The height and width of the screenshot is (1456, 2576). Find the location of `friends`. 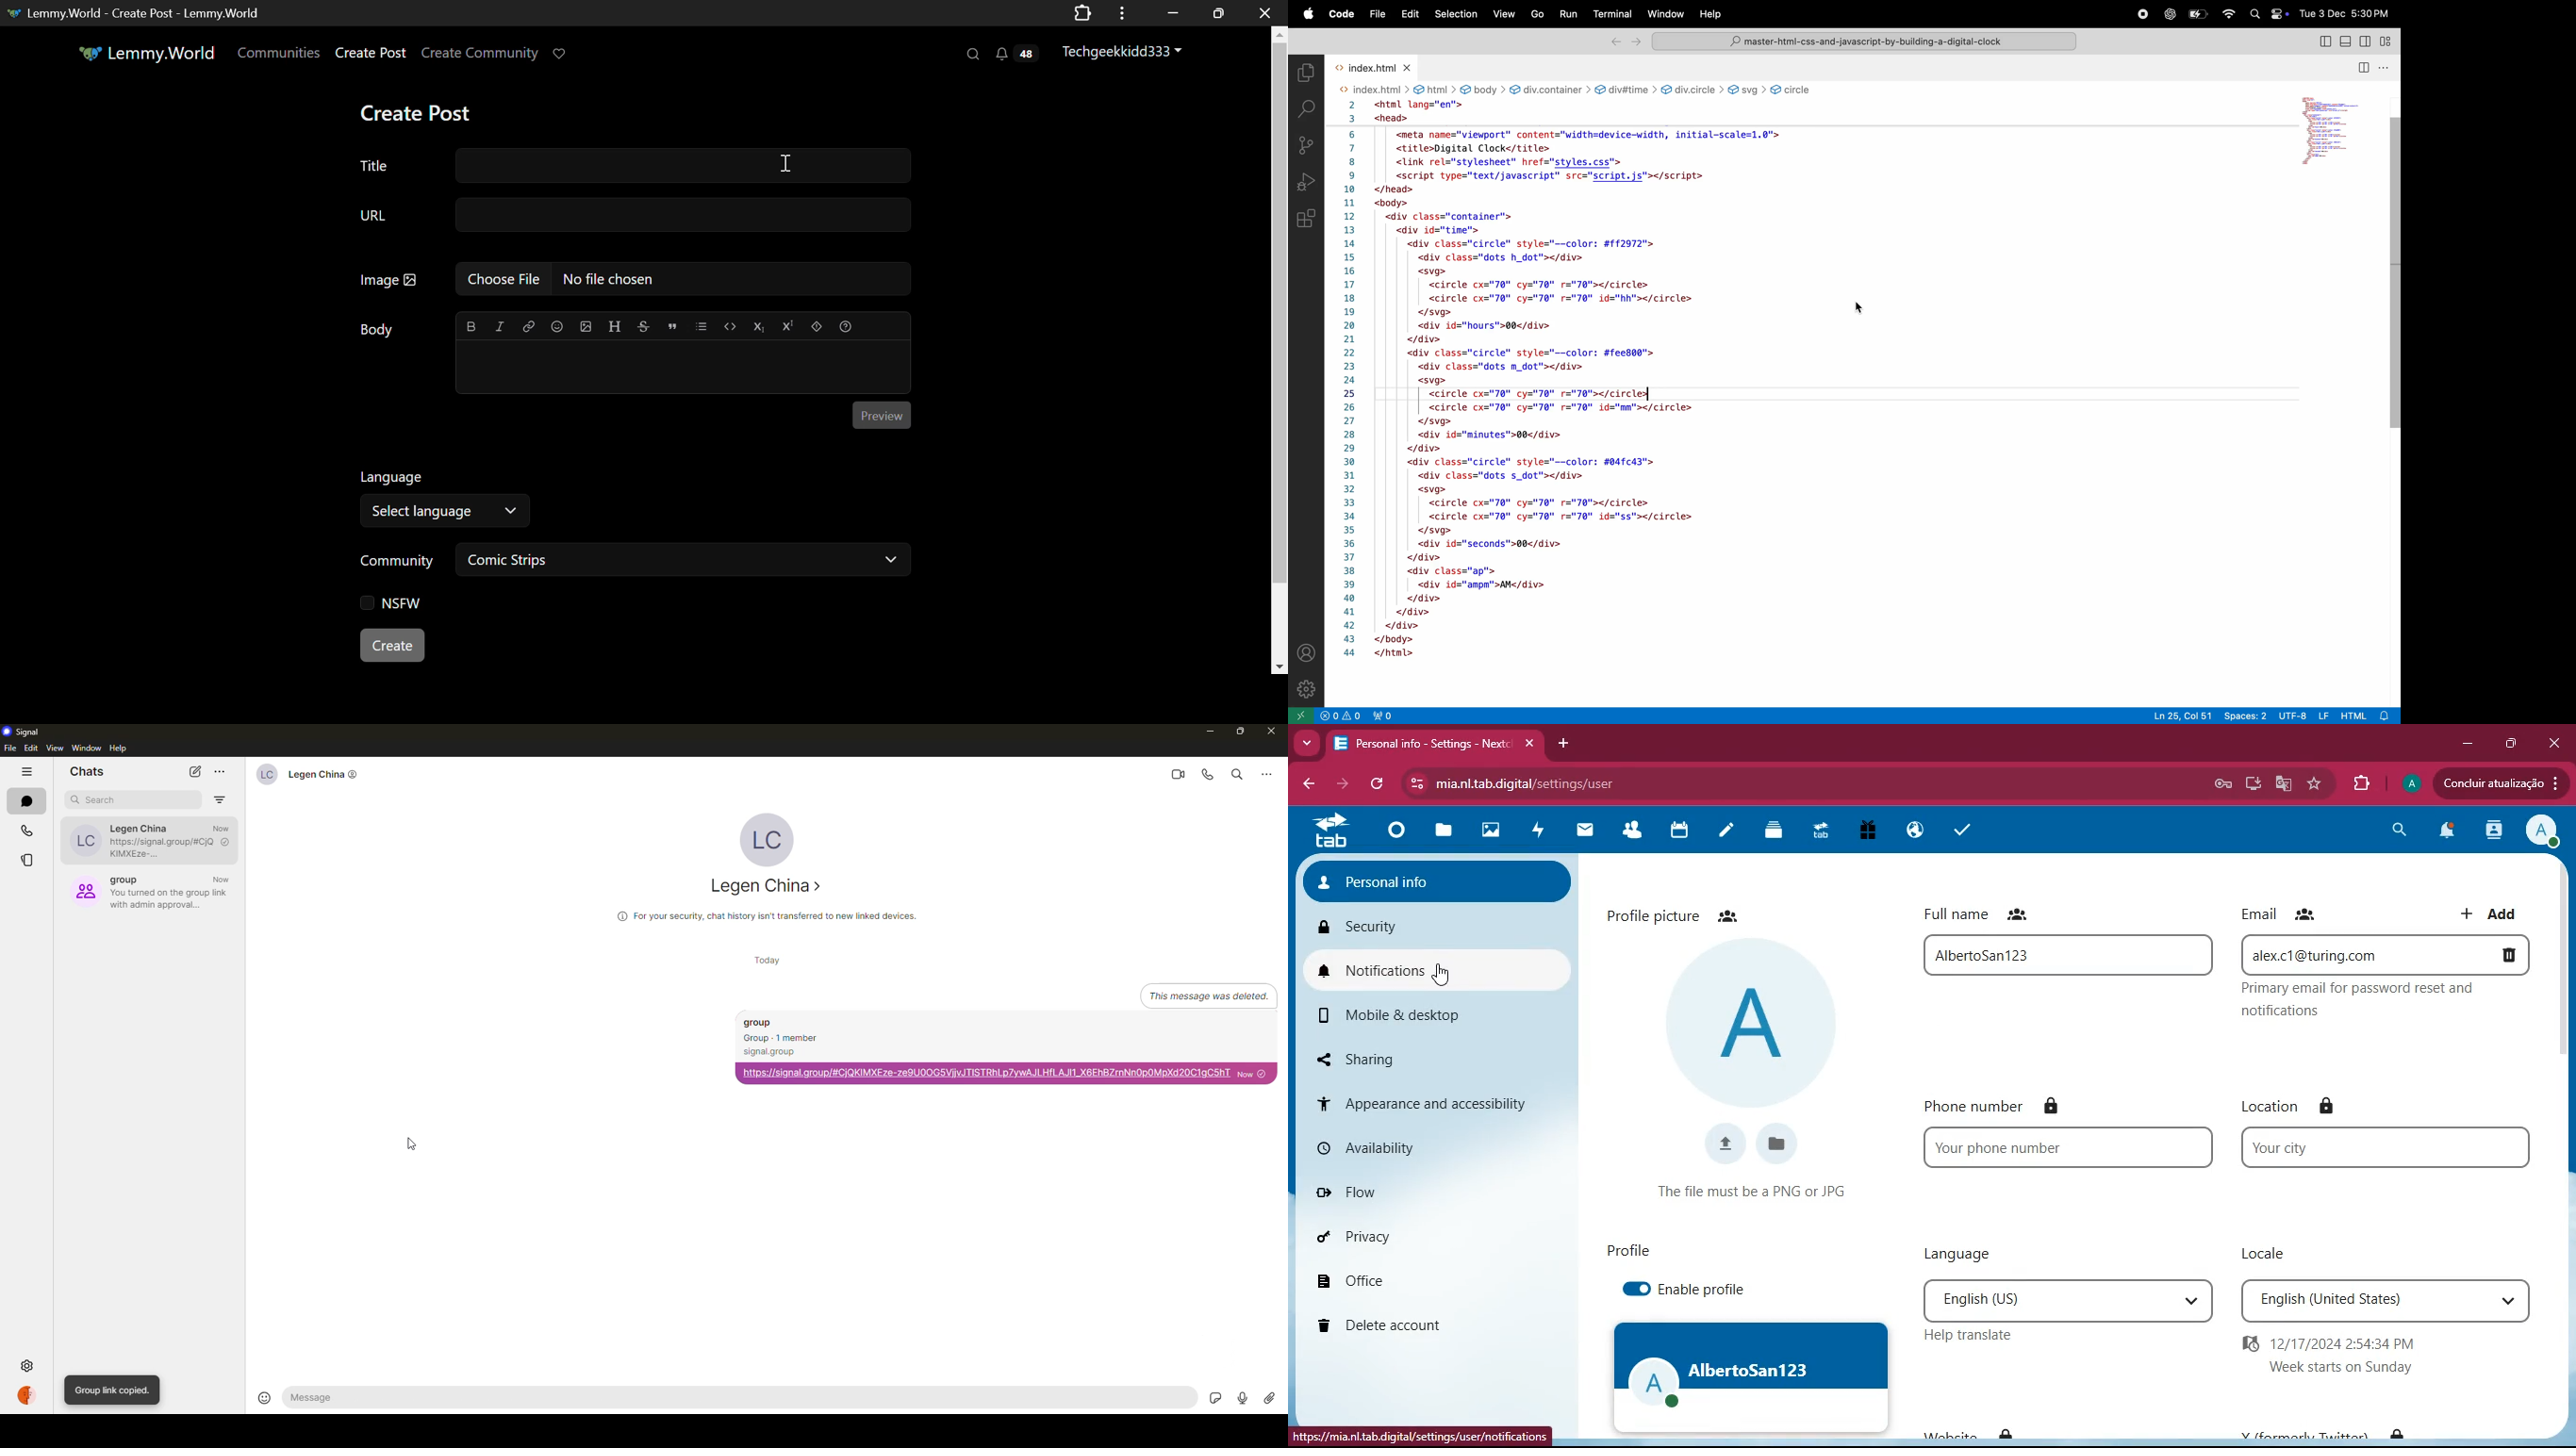

friends is located at coordinates (1630, 832).